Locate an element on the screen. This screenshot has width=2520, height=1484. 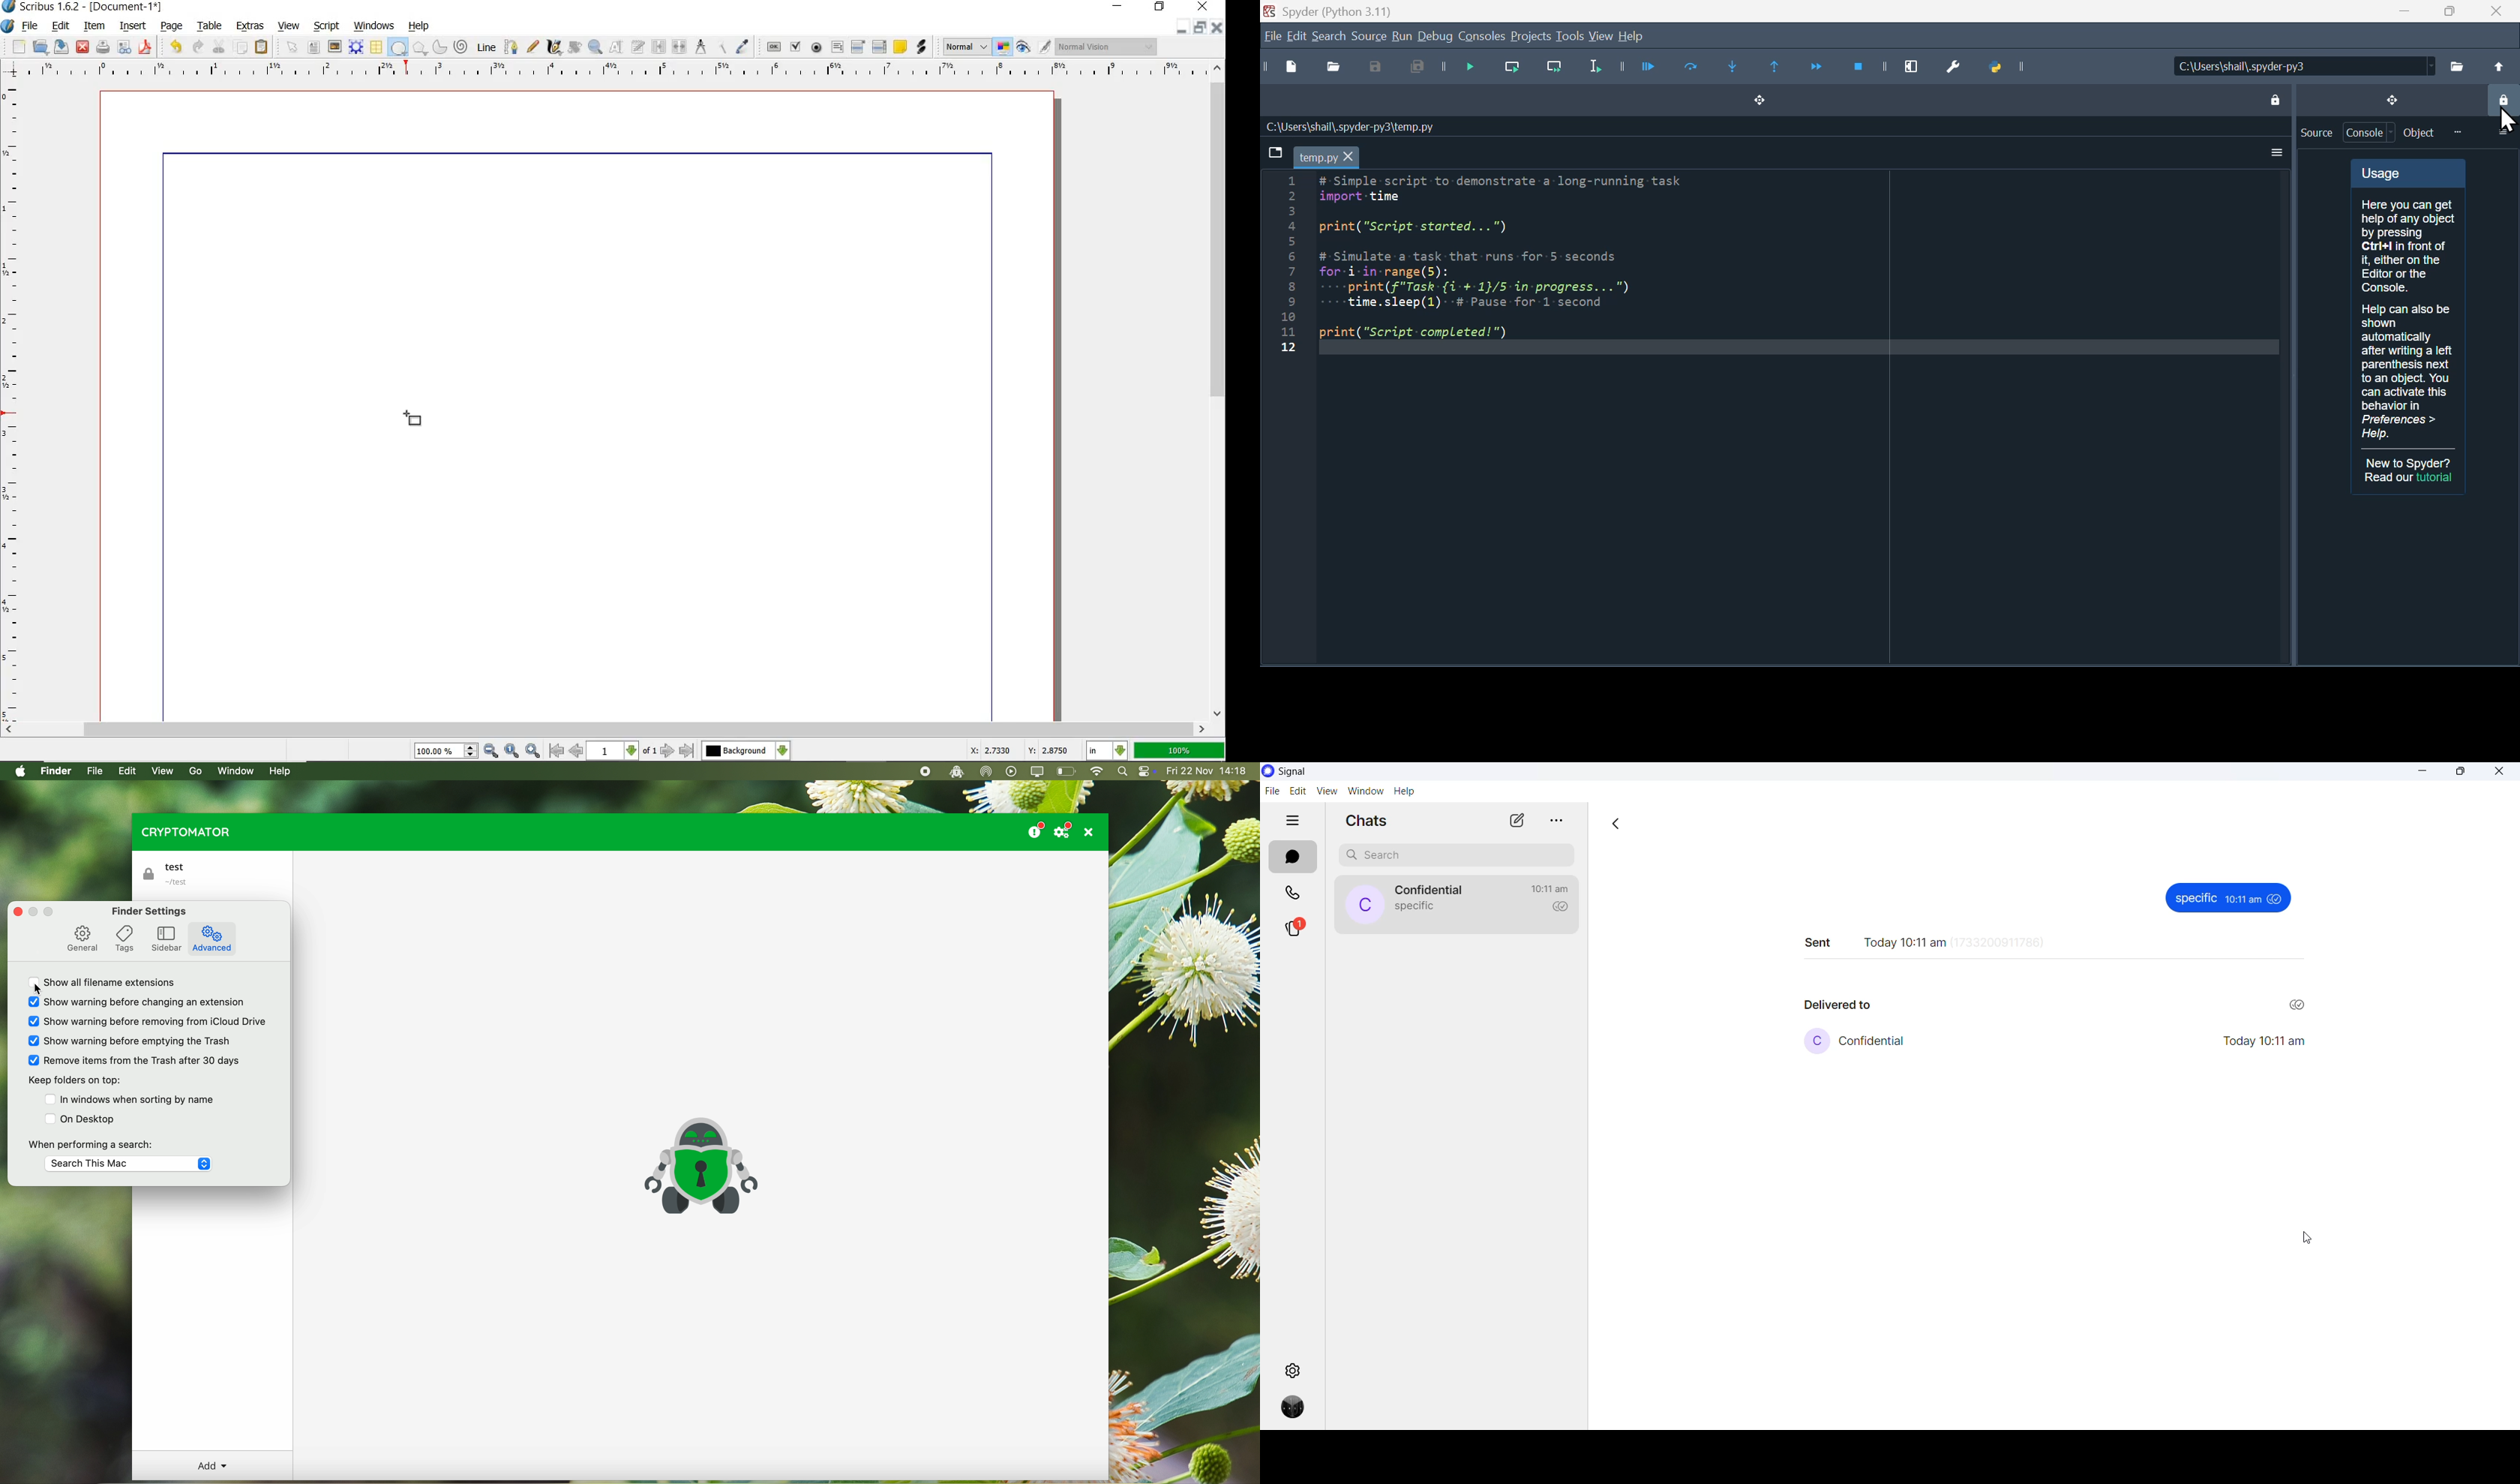
Tools is located at coordinates (1569, 36).